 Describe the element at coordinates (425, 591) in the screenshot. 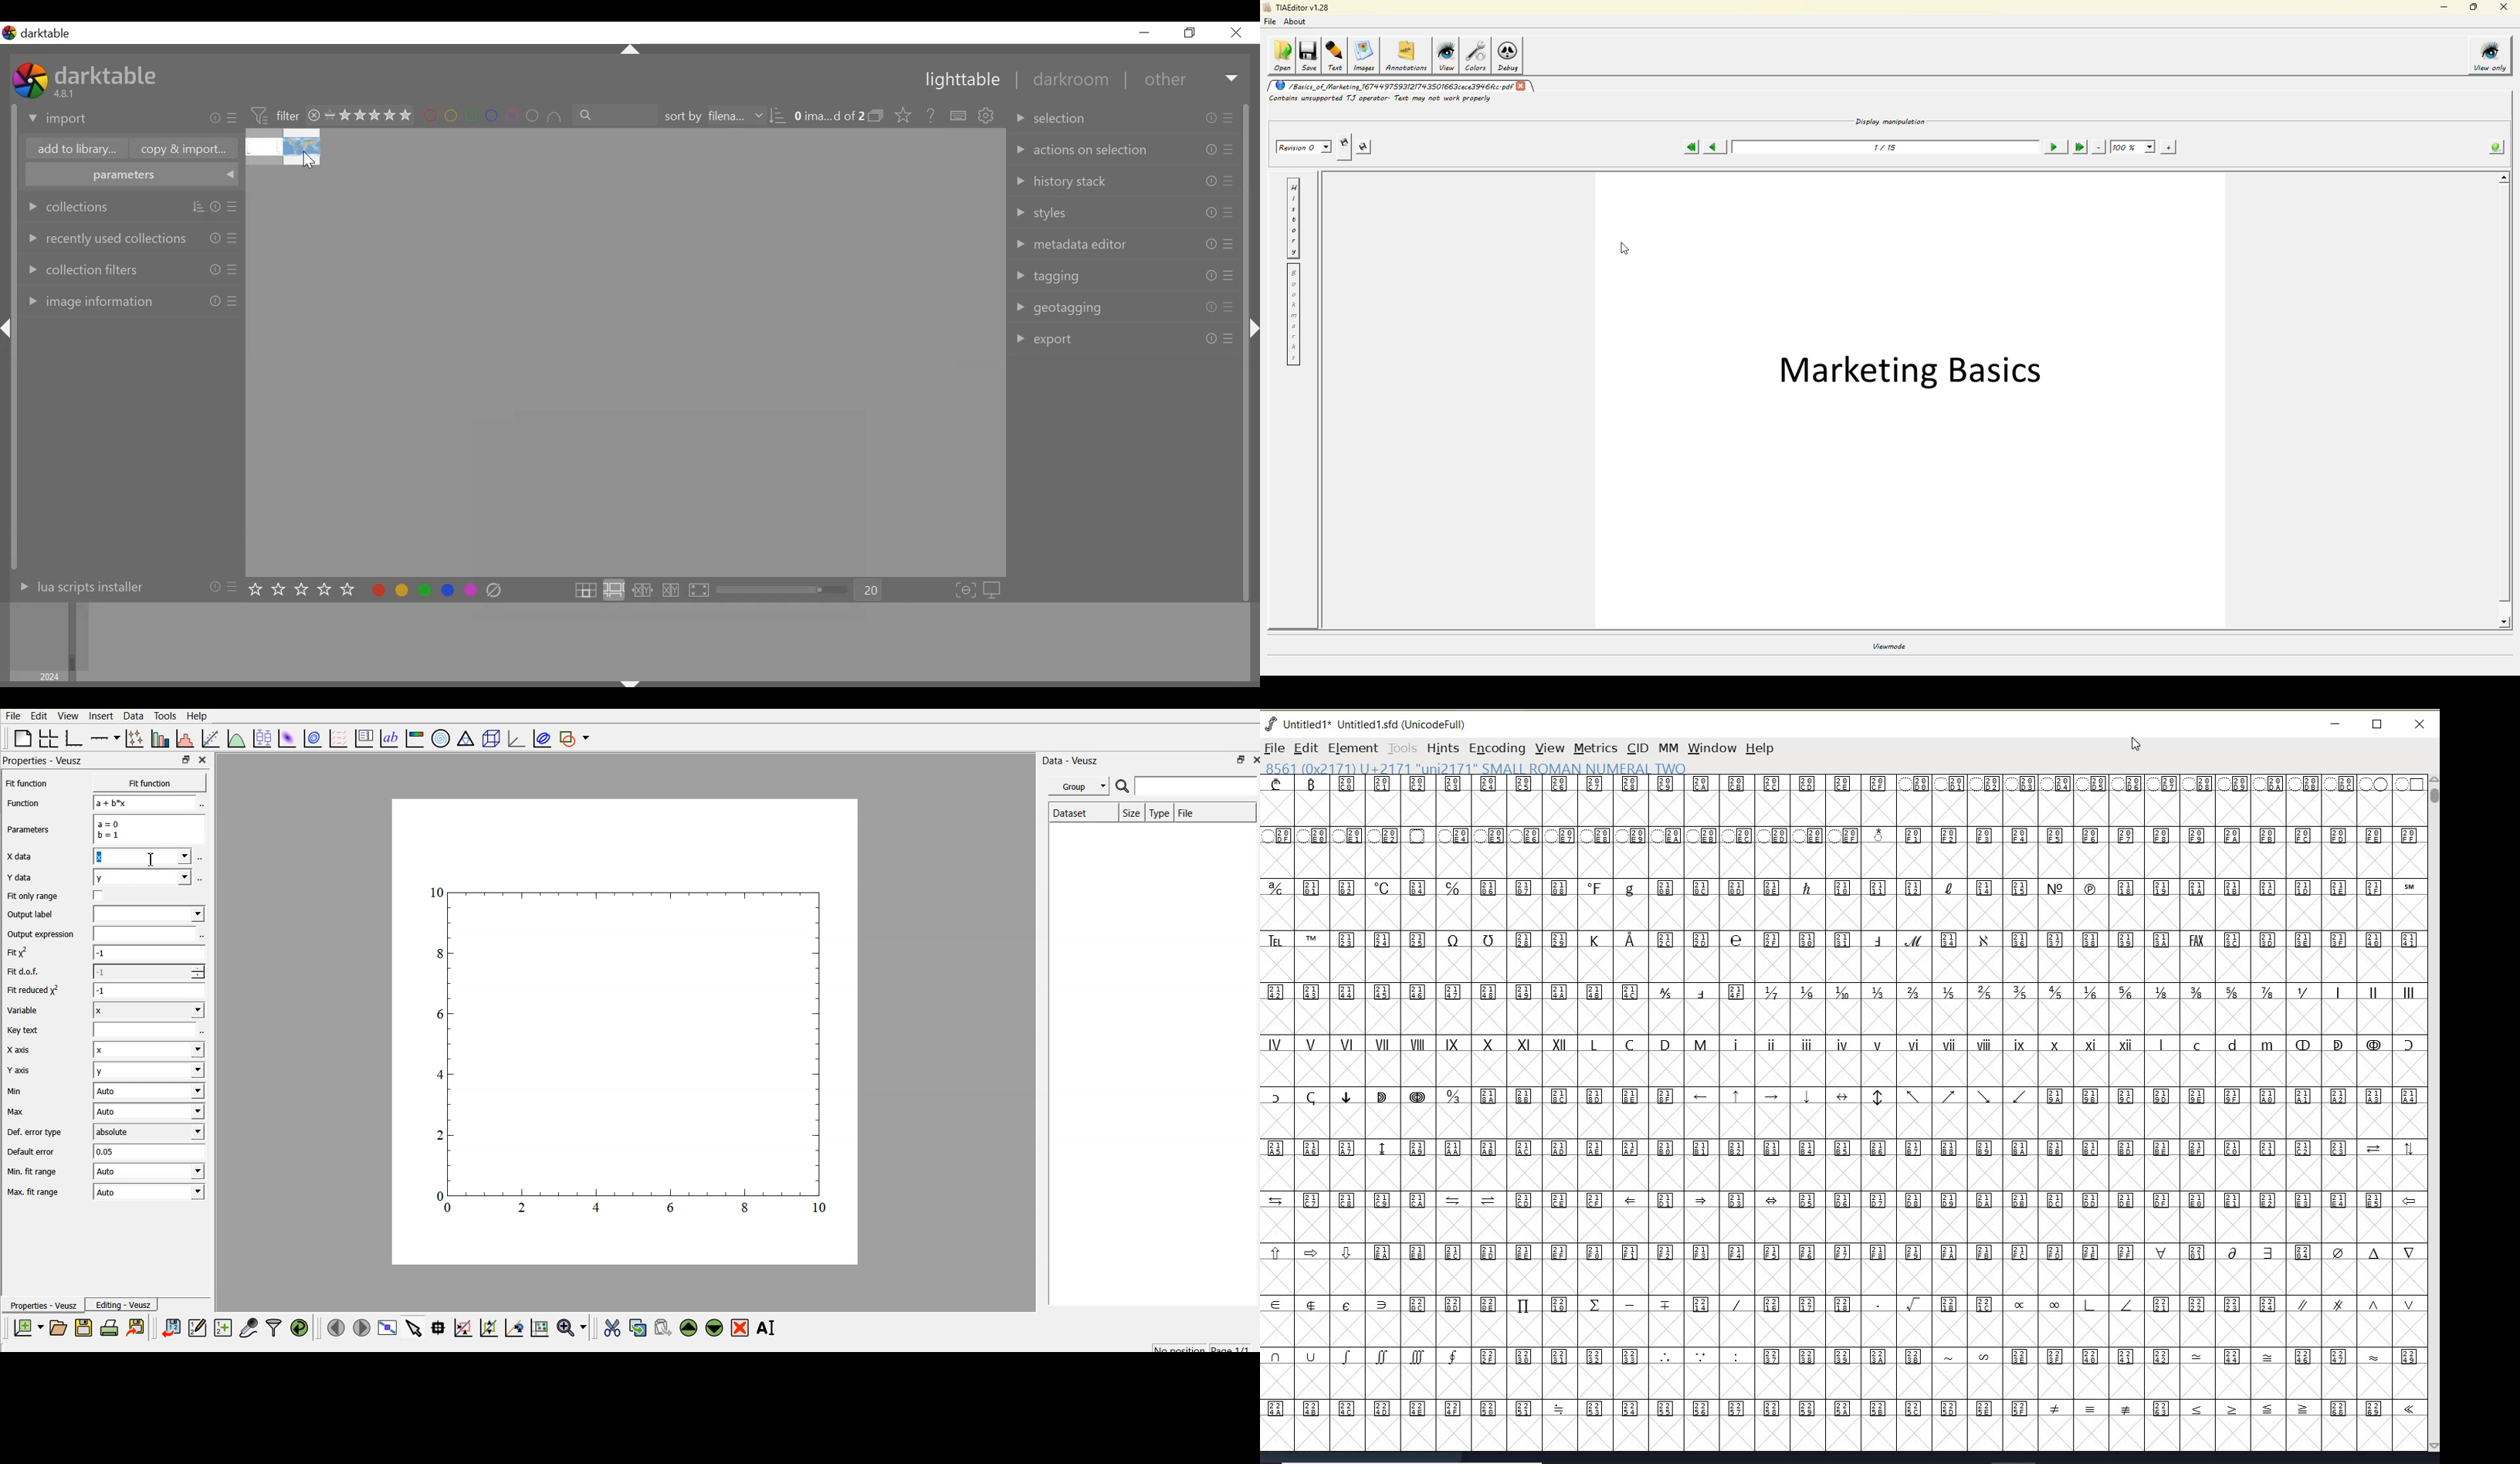

I see `toggle color label for selected image` at that location.